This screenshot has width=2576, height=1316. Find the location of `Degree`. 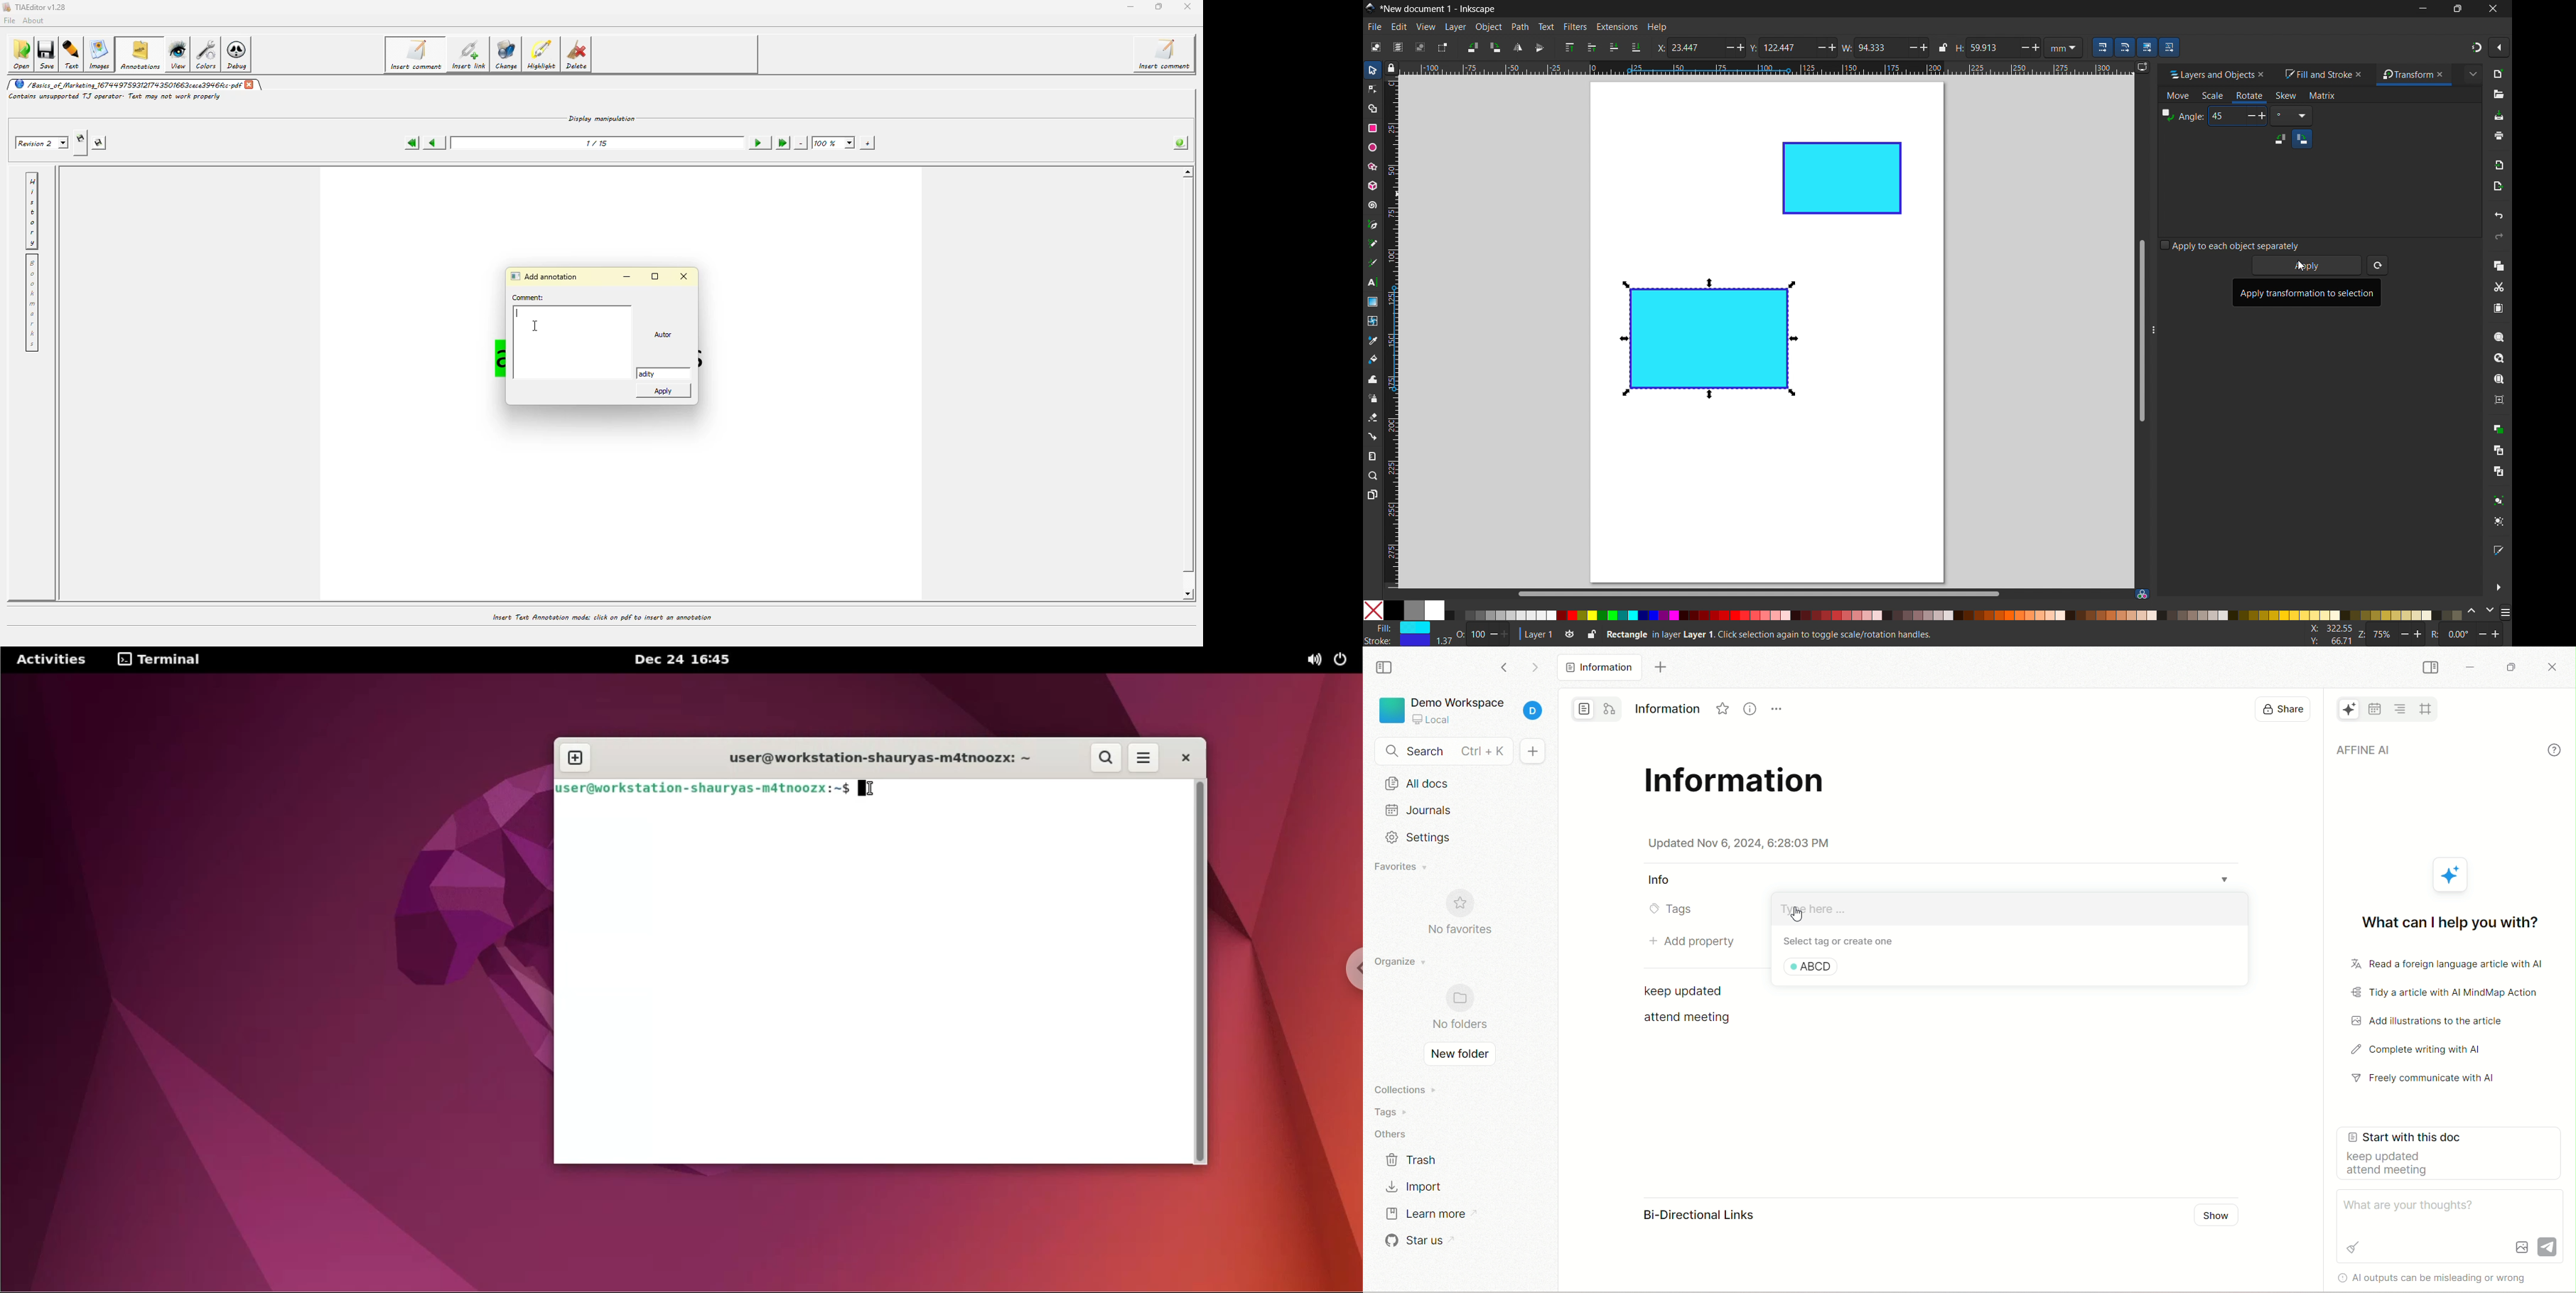

Degree is located at coordinates (2292, 116).